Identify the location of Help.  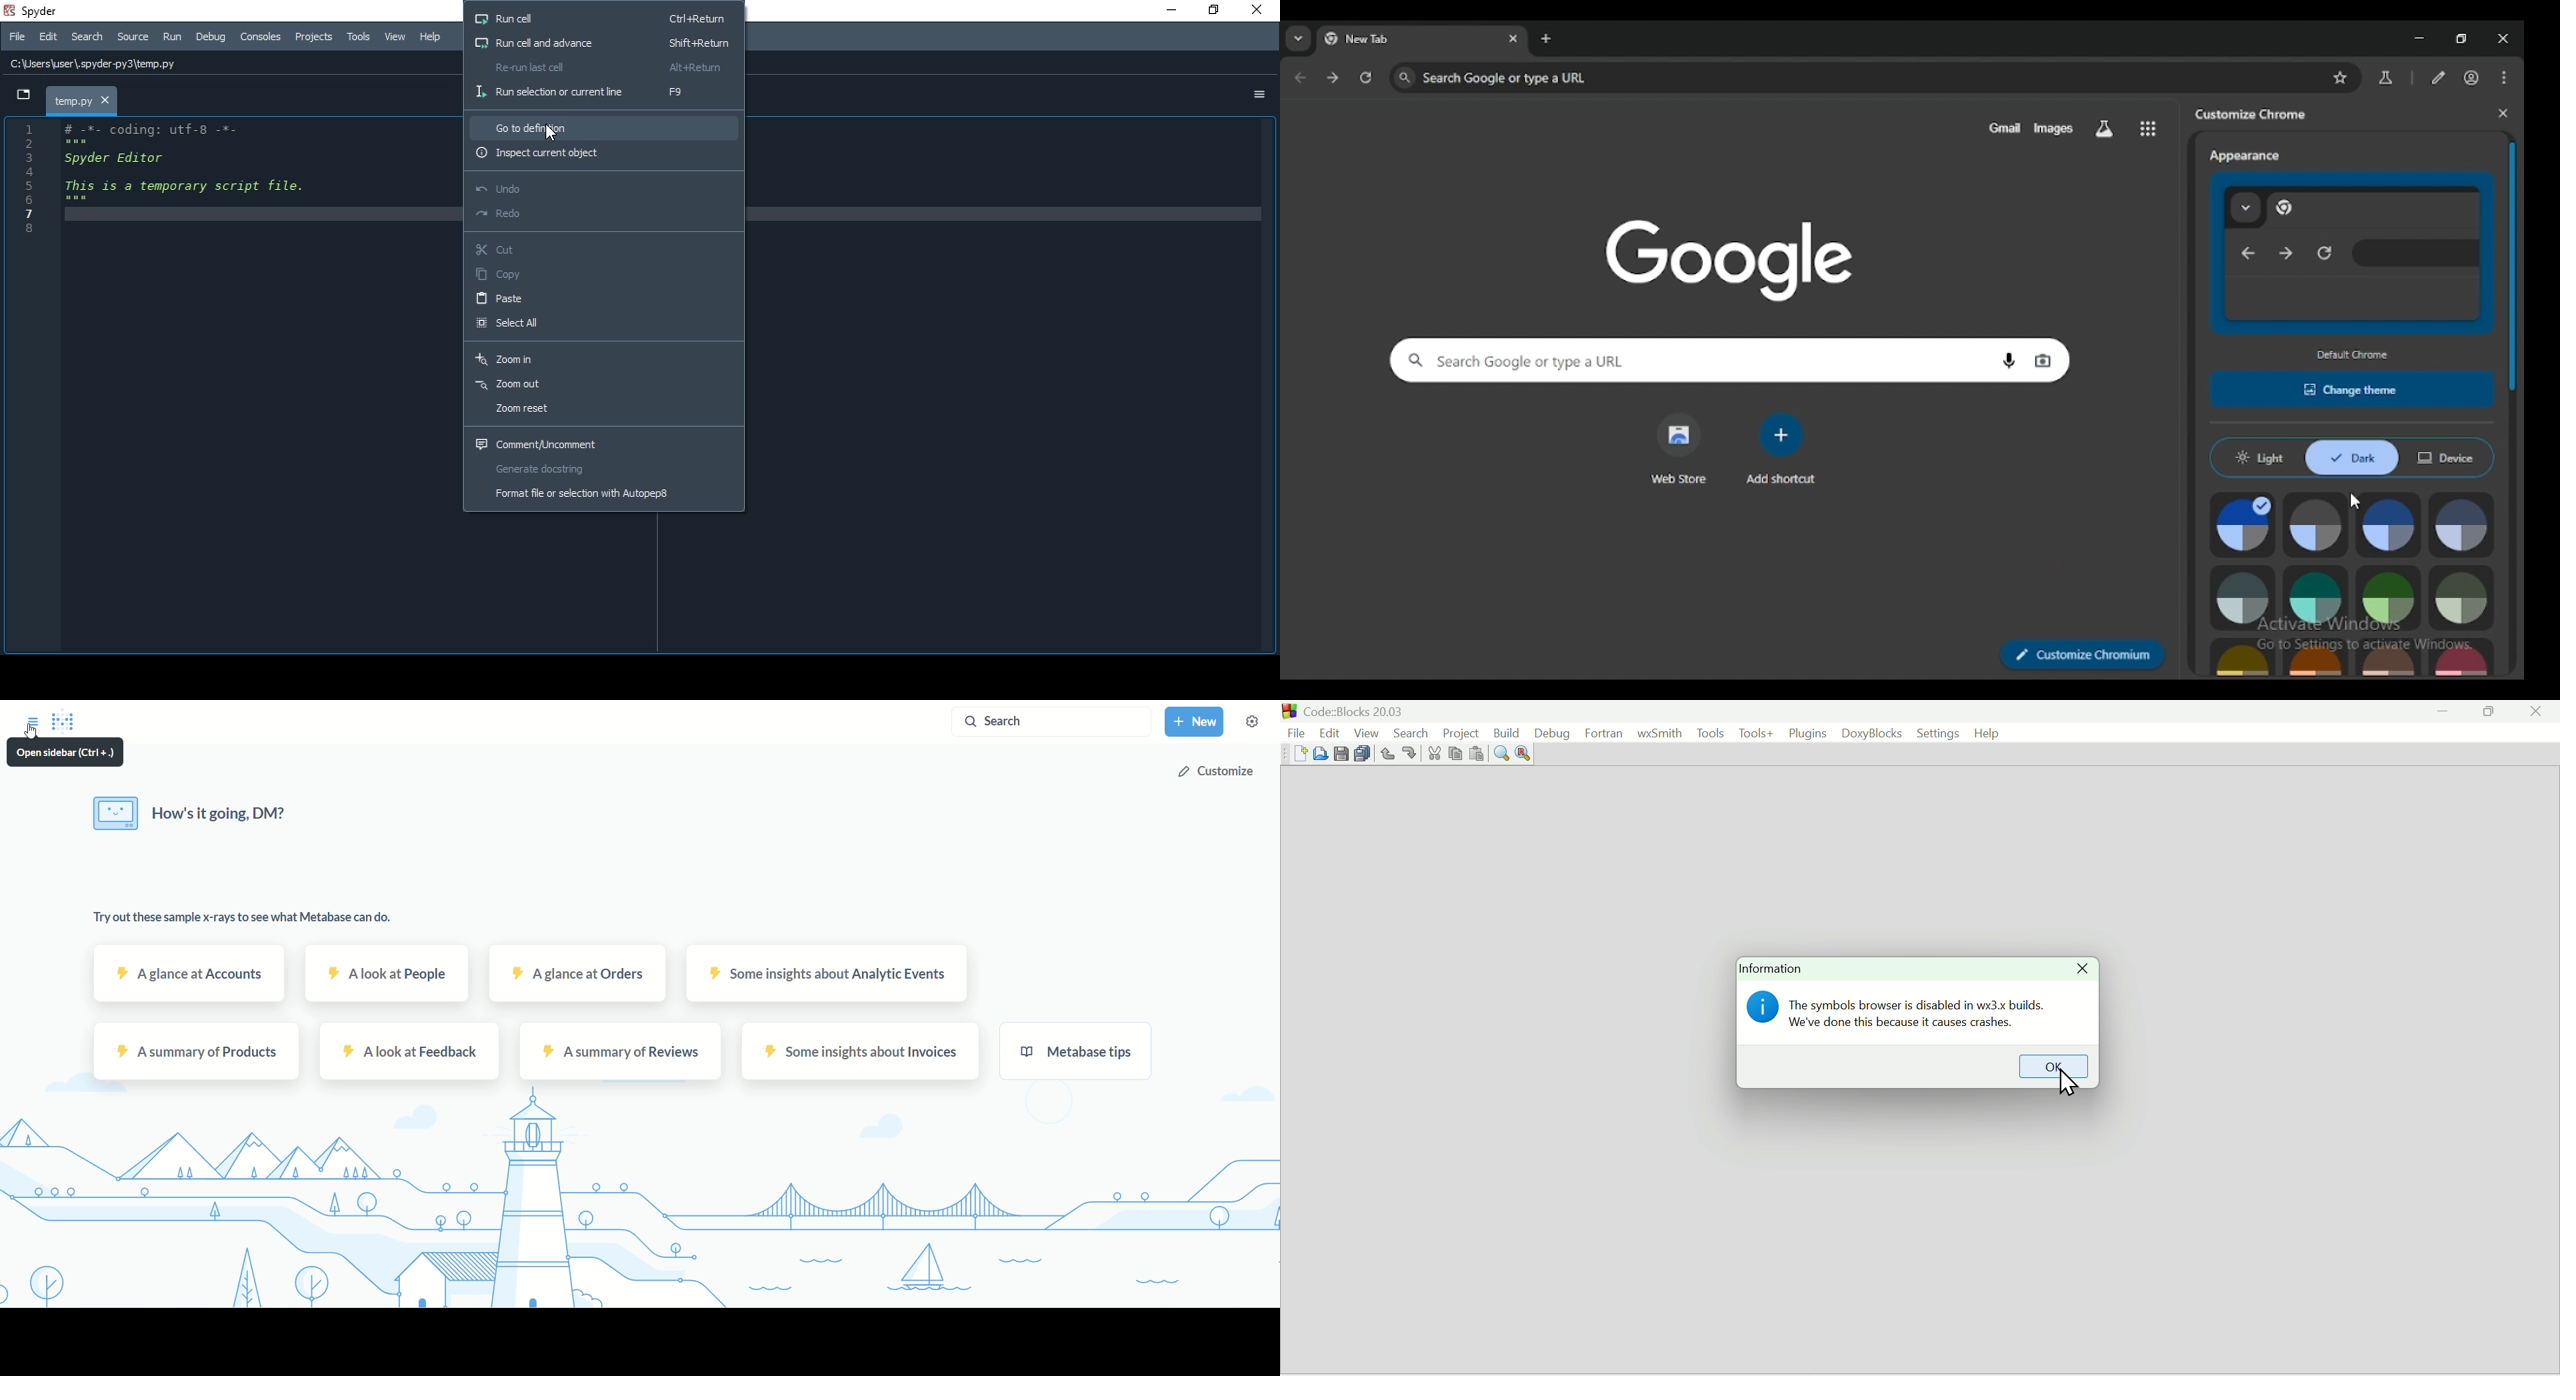
(435, 37).